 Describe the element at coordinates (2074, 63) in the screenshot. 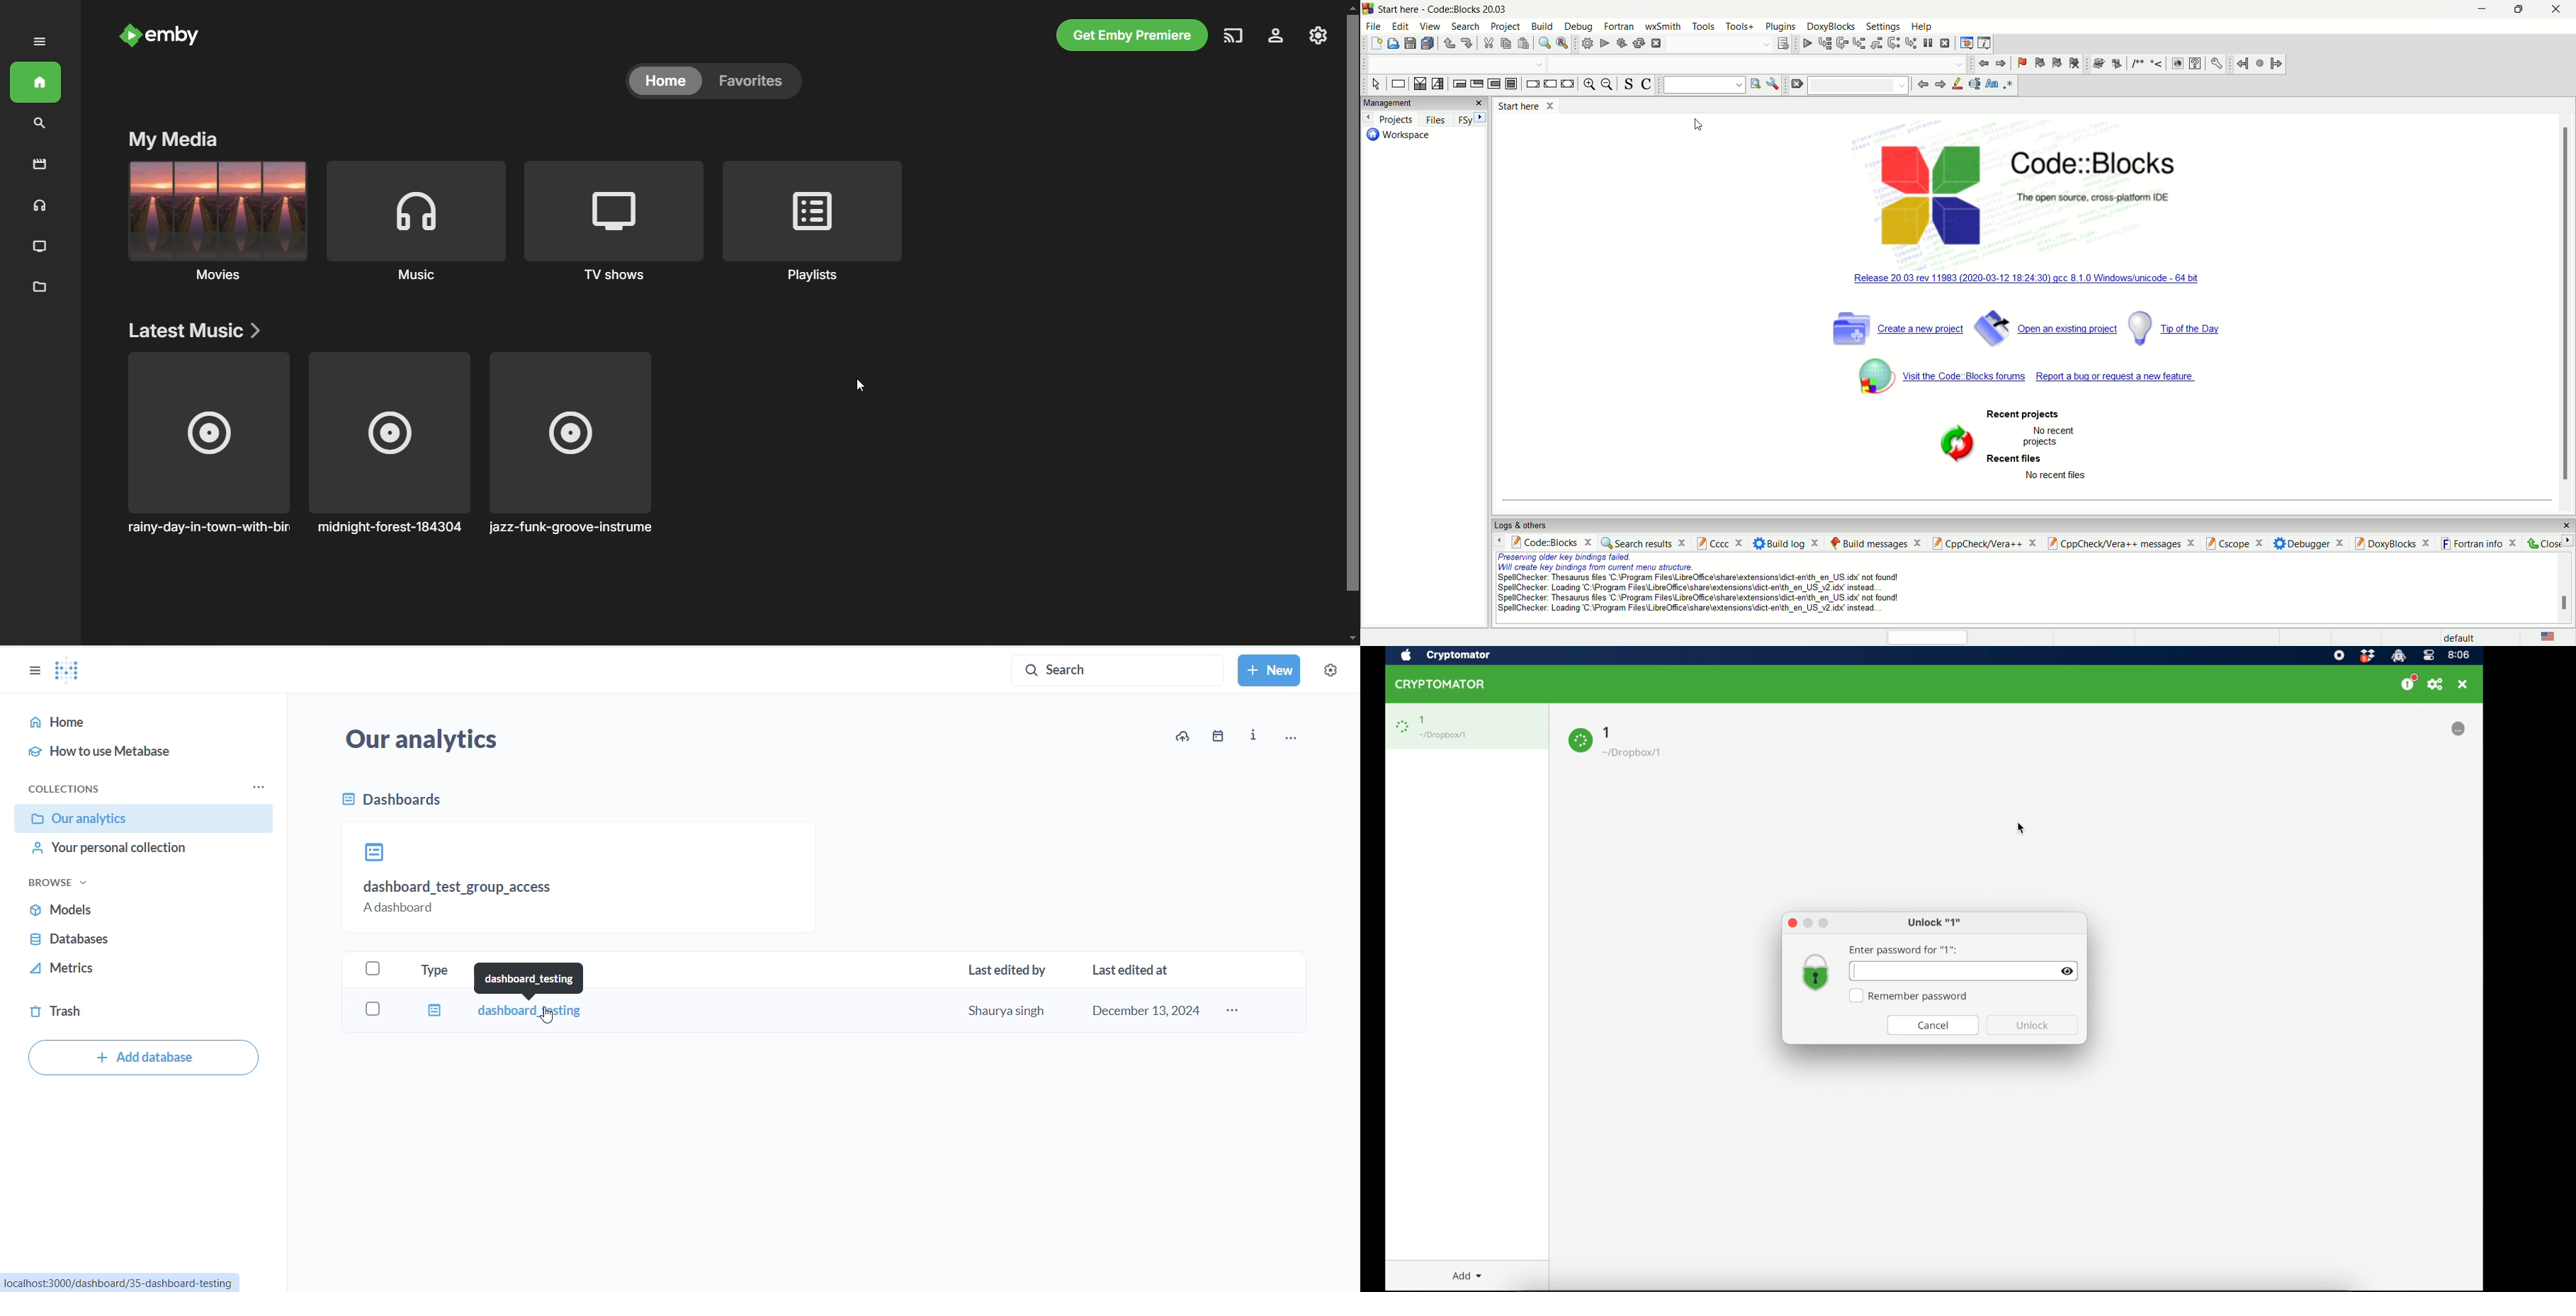

I see `clear bookmark` at that location.